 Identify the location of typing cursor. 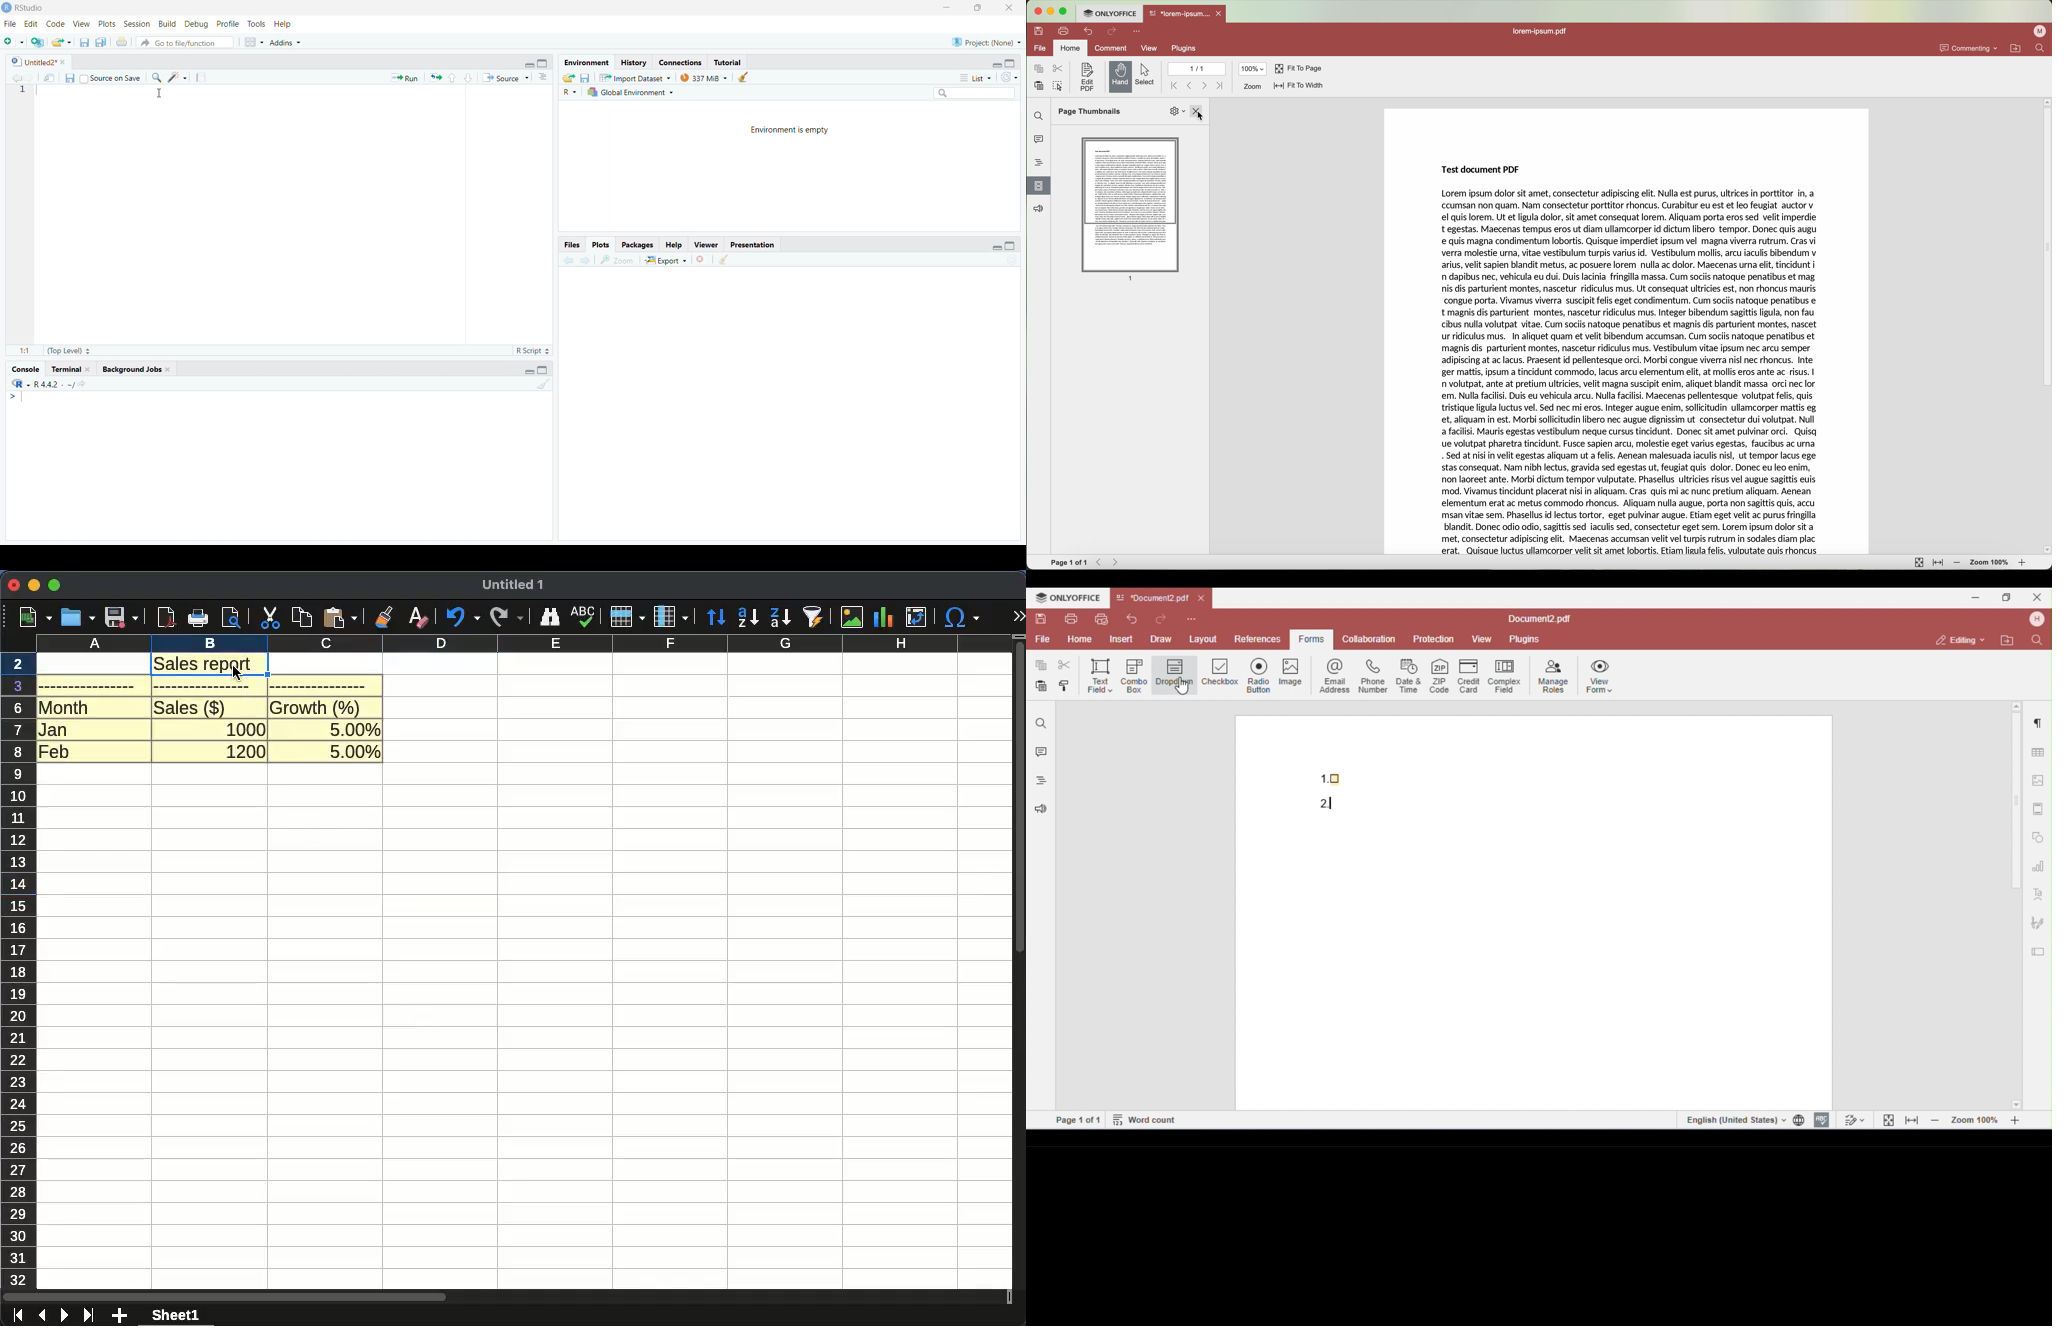
(20, 399).